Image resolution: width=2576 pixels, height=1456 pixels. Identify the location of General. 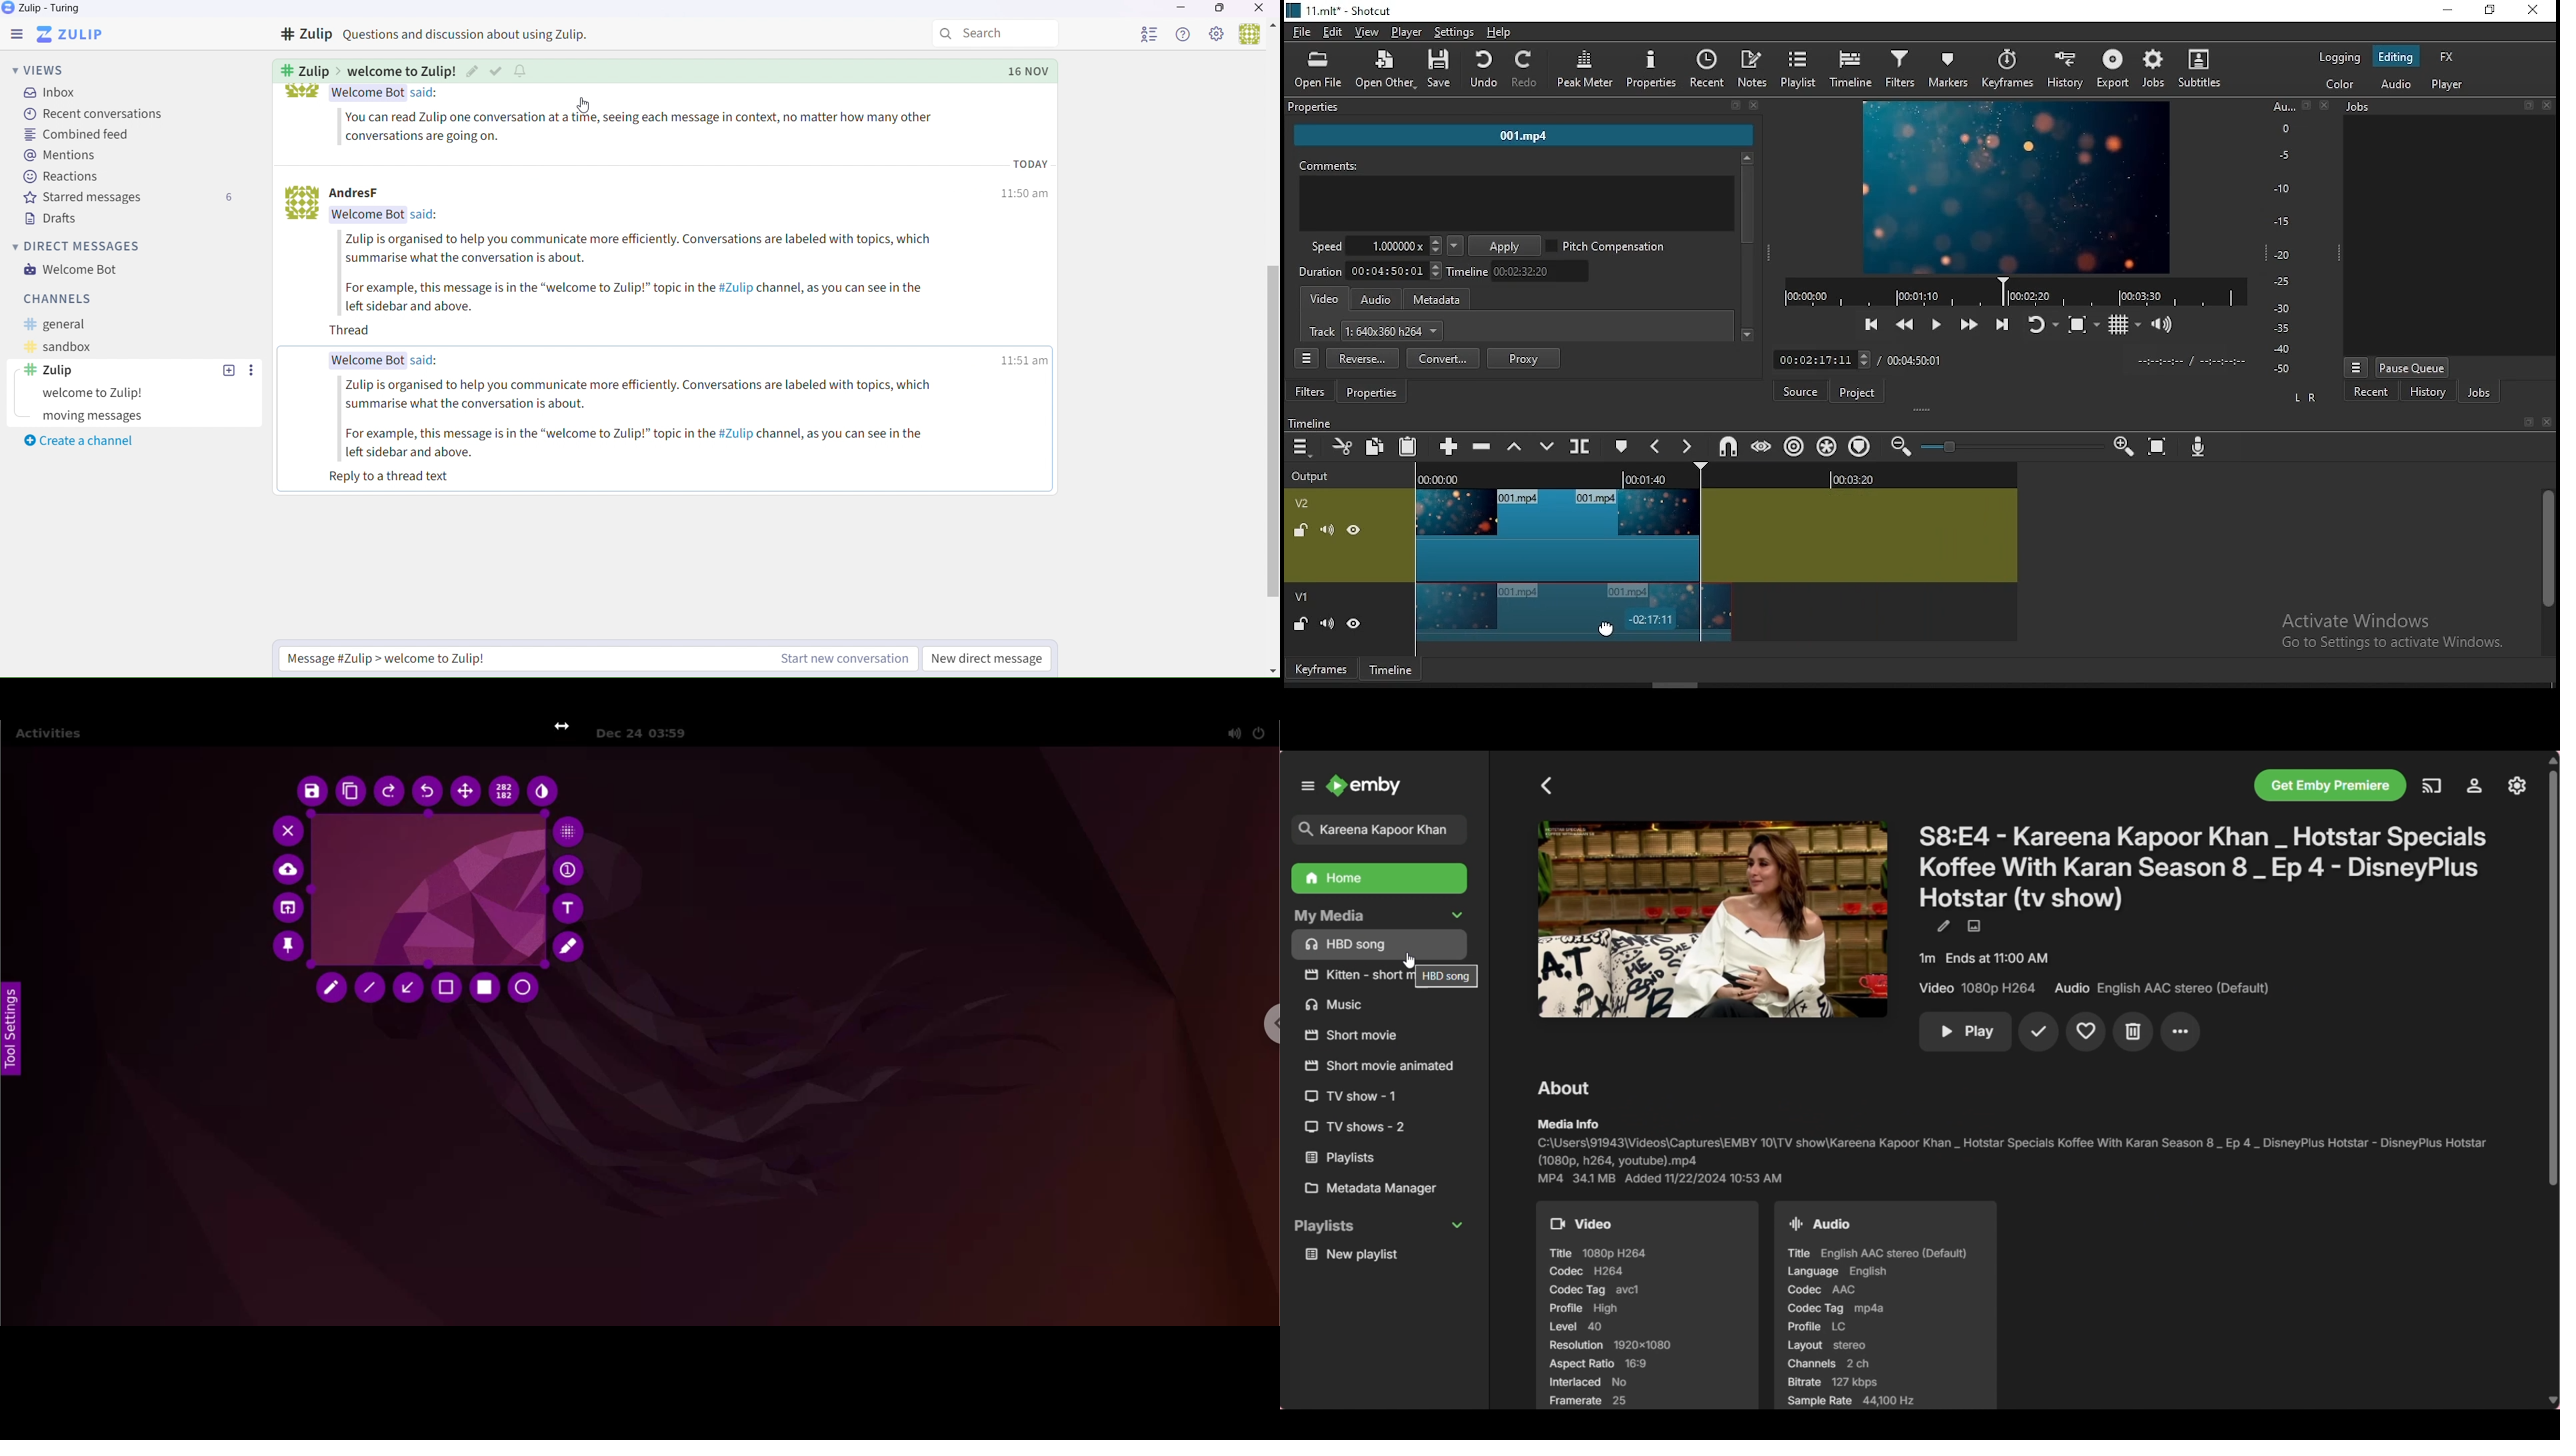
(67, 325).